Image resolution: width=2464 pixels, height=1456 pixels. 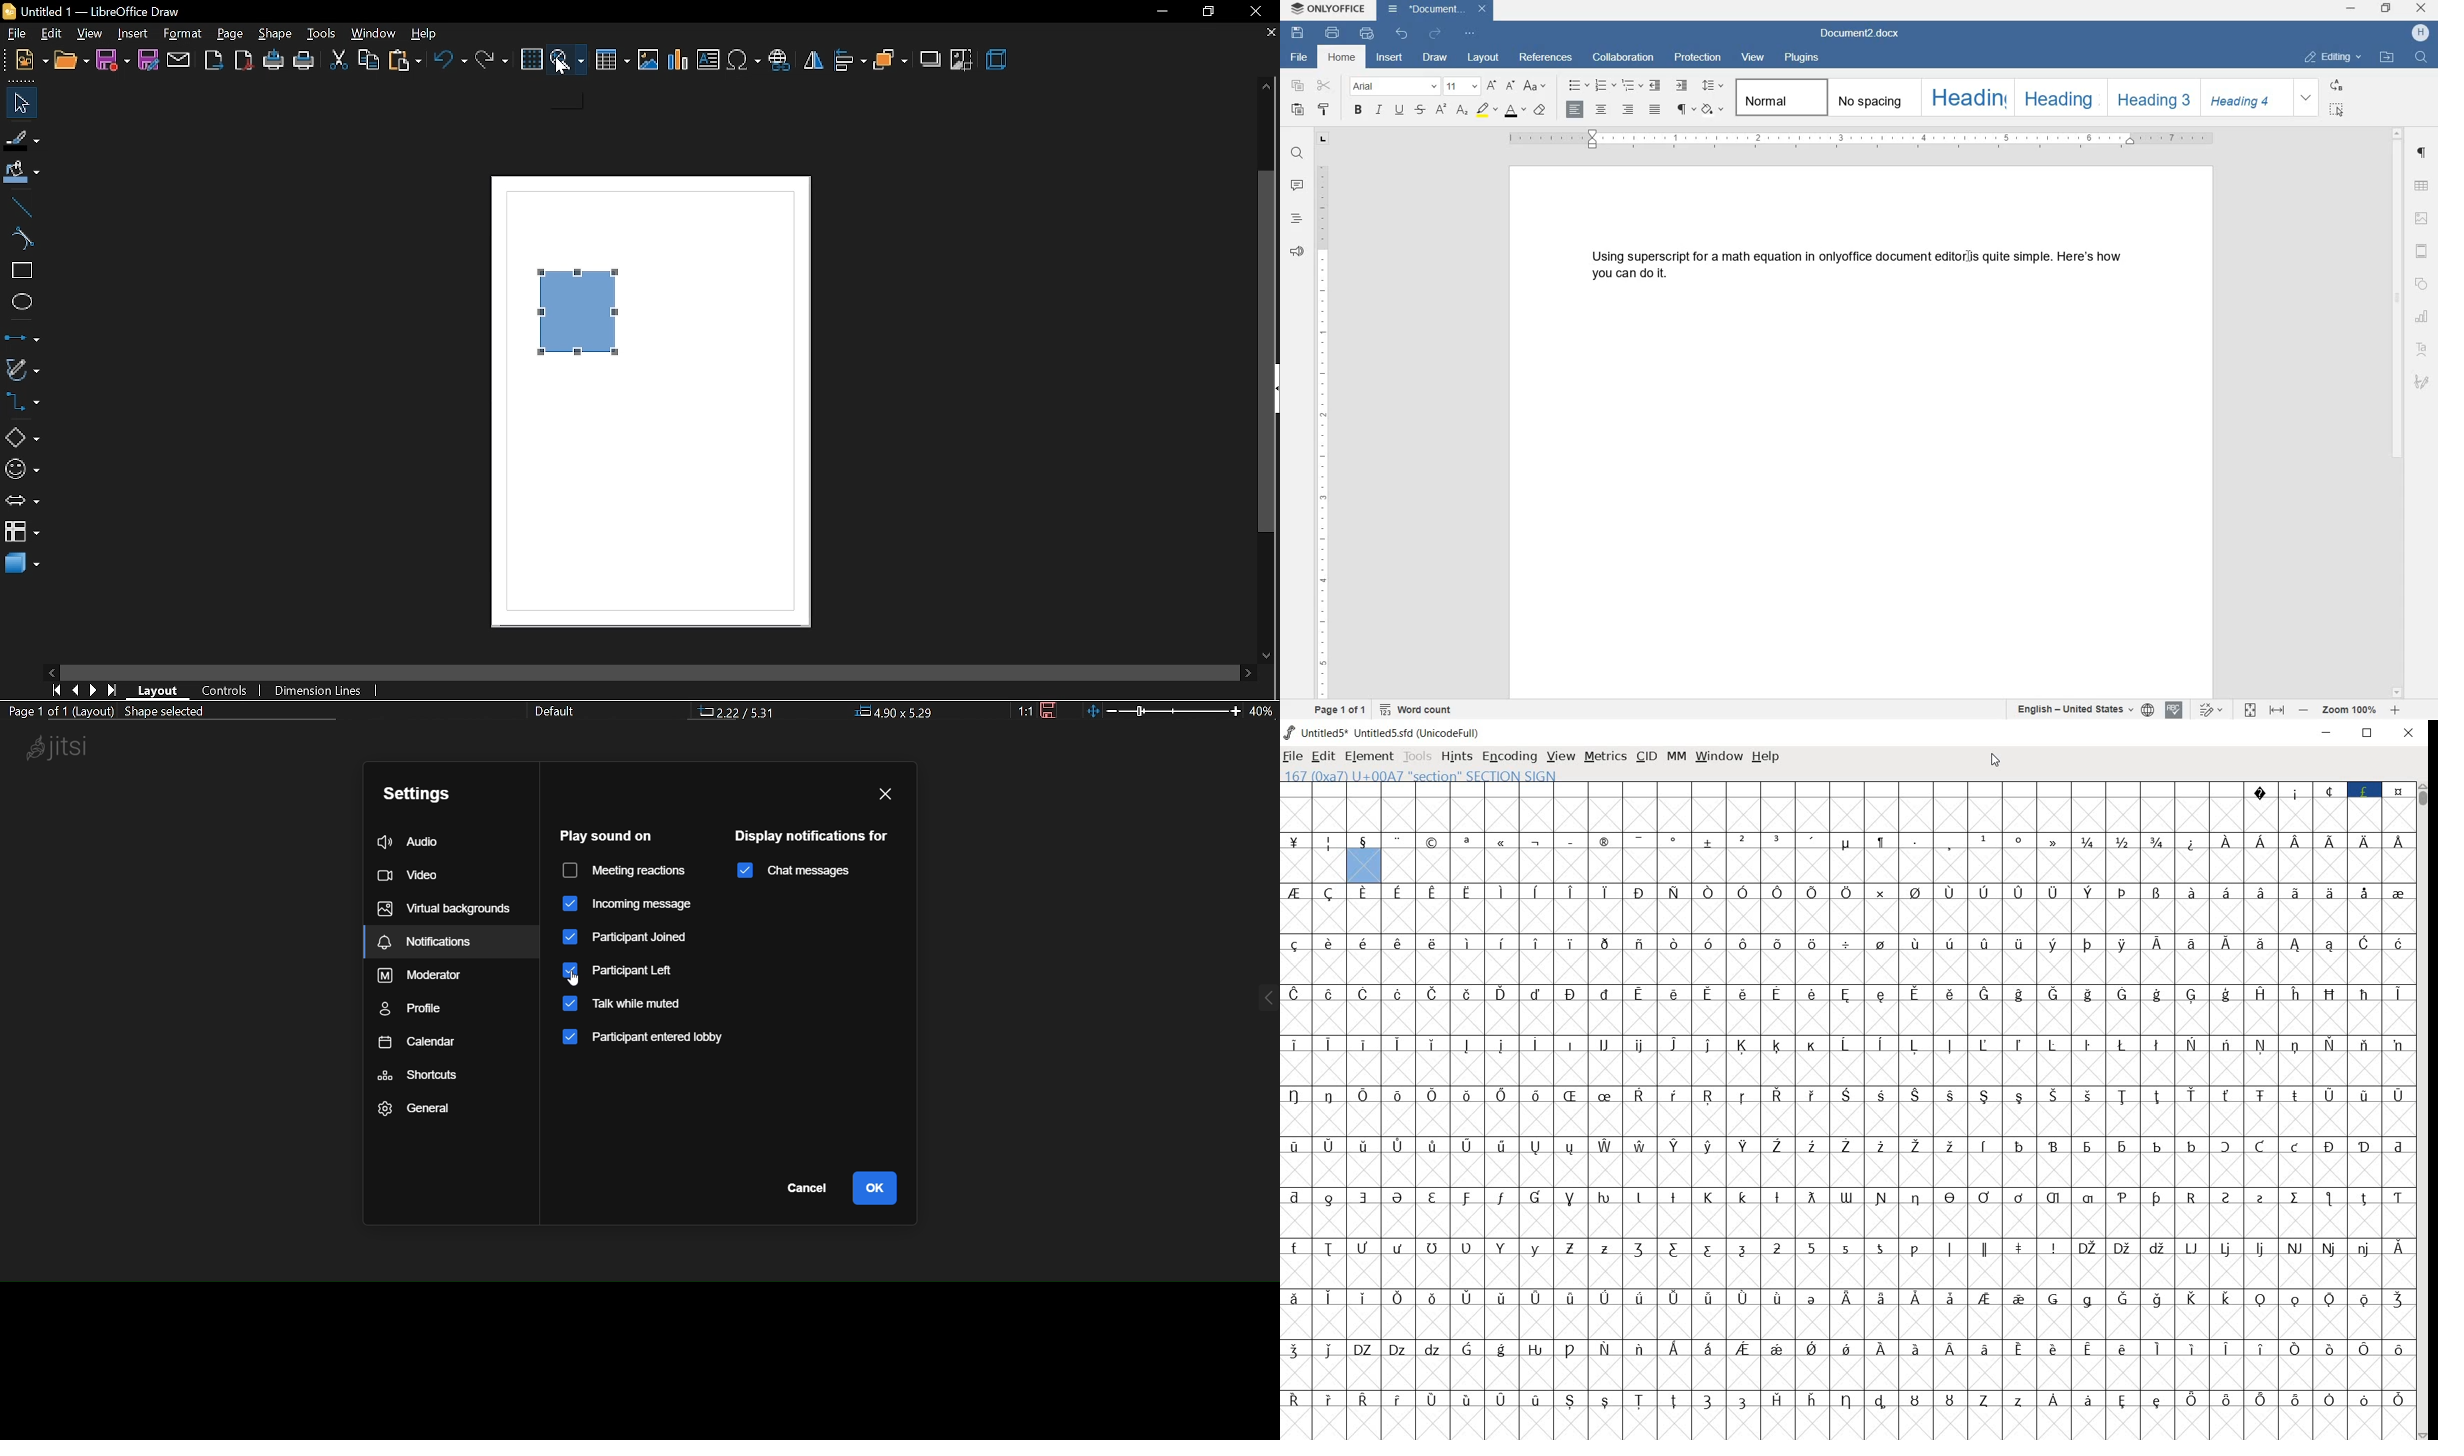 I want to click on video, so click(x=413, y=875).